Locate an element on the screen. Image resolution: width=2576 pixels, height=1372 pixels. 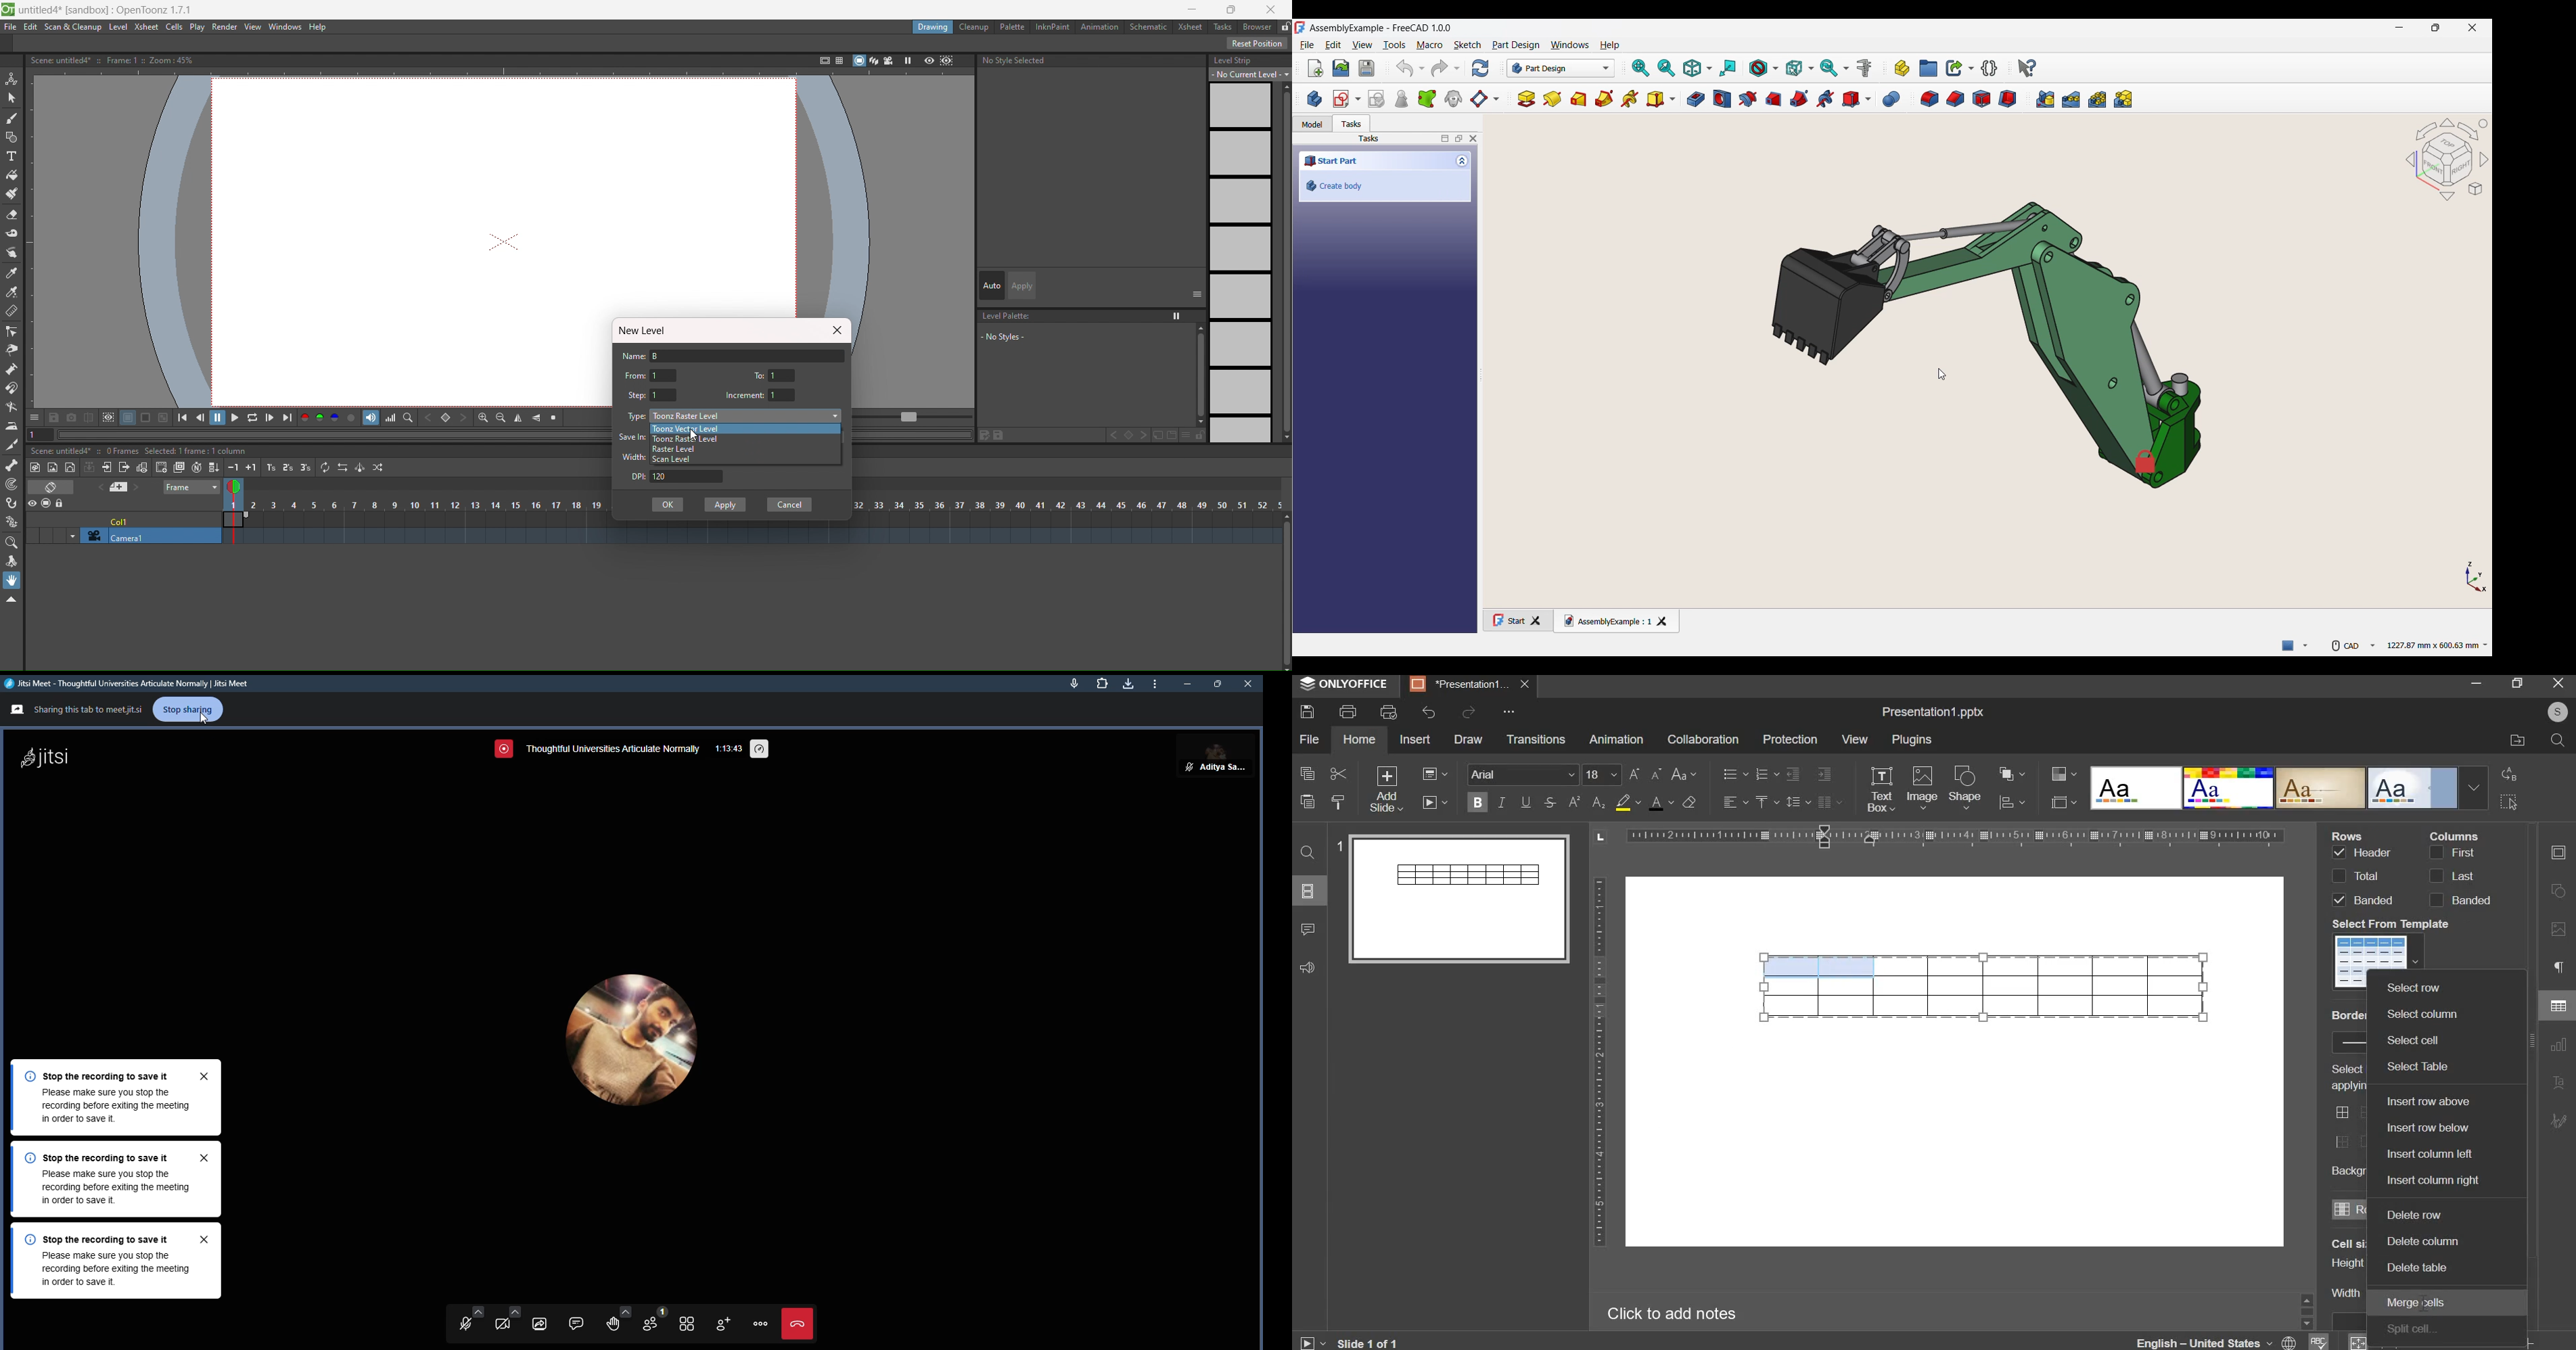
style picker is located at coordinates (13, 274).